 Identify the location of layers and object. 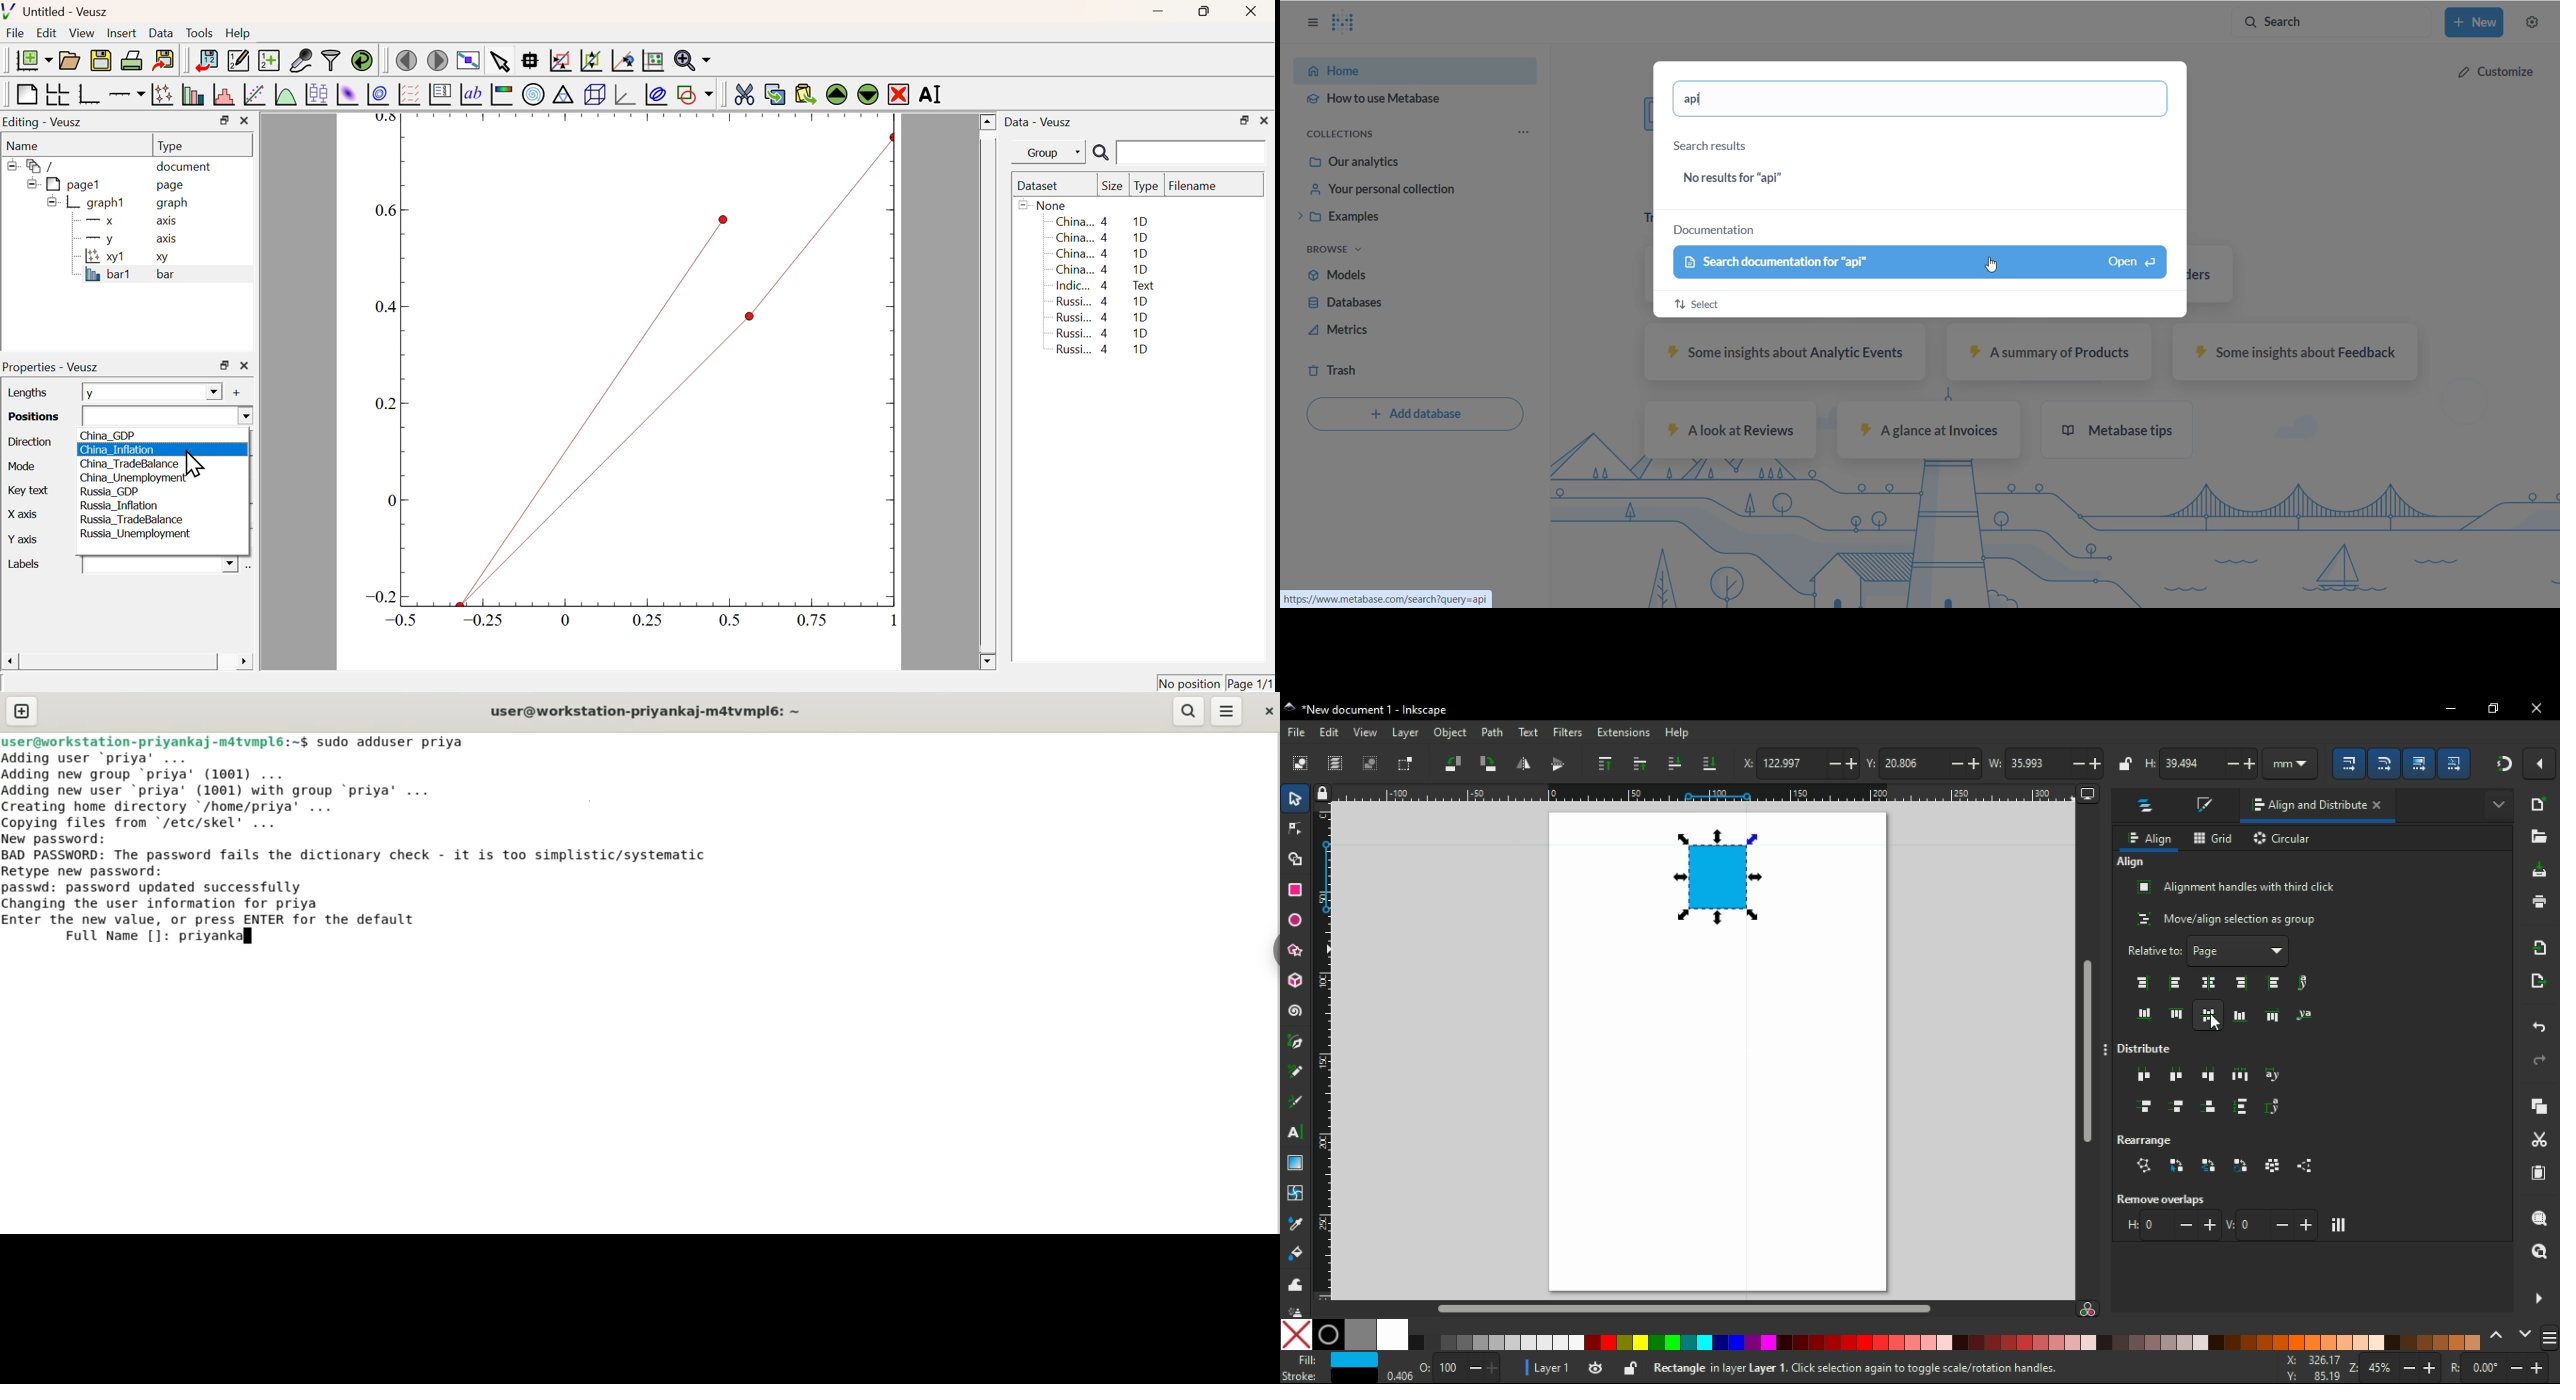
(2148, 808).